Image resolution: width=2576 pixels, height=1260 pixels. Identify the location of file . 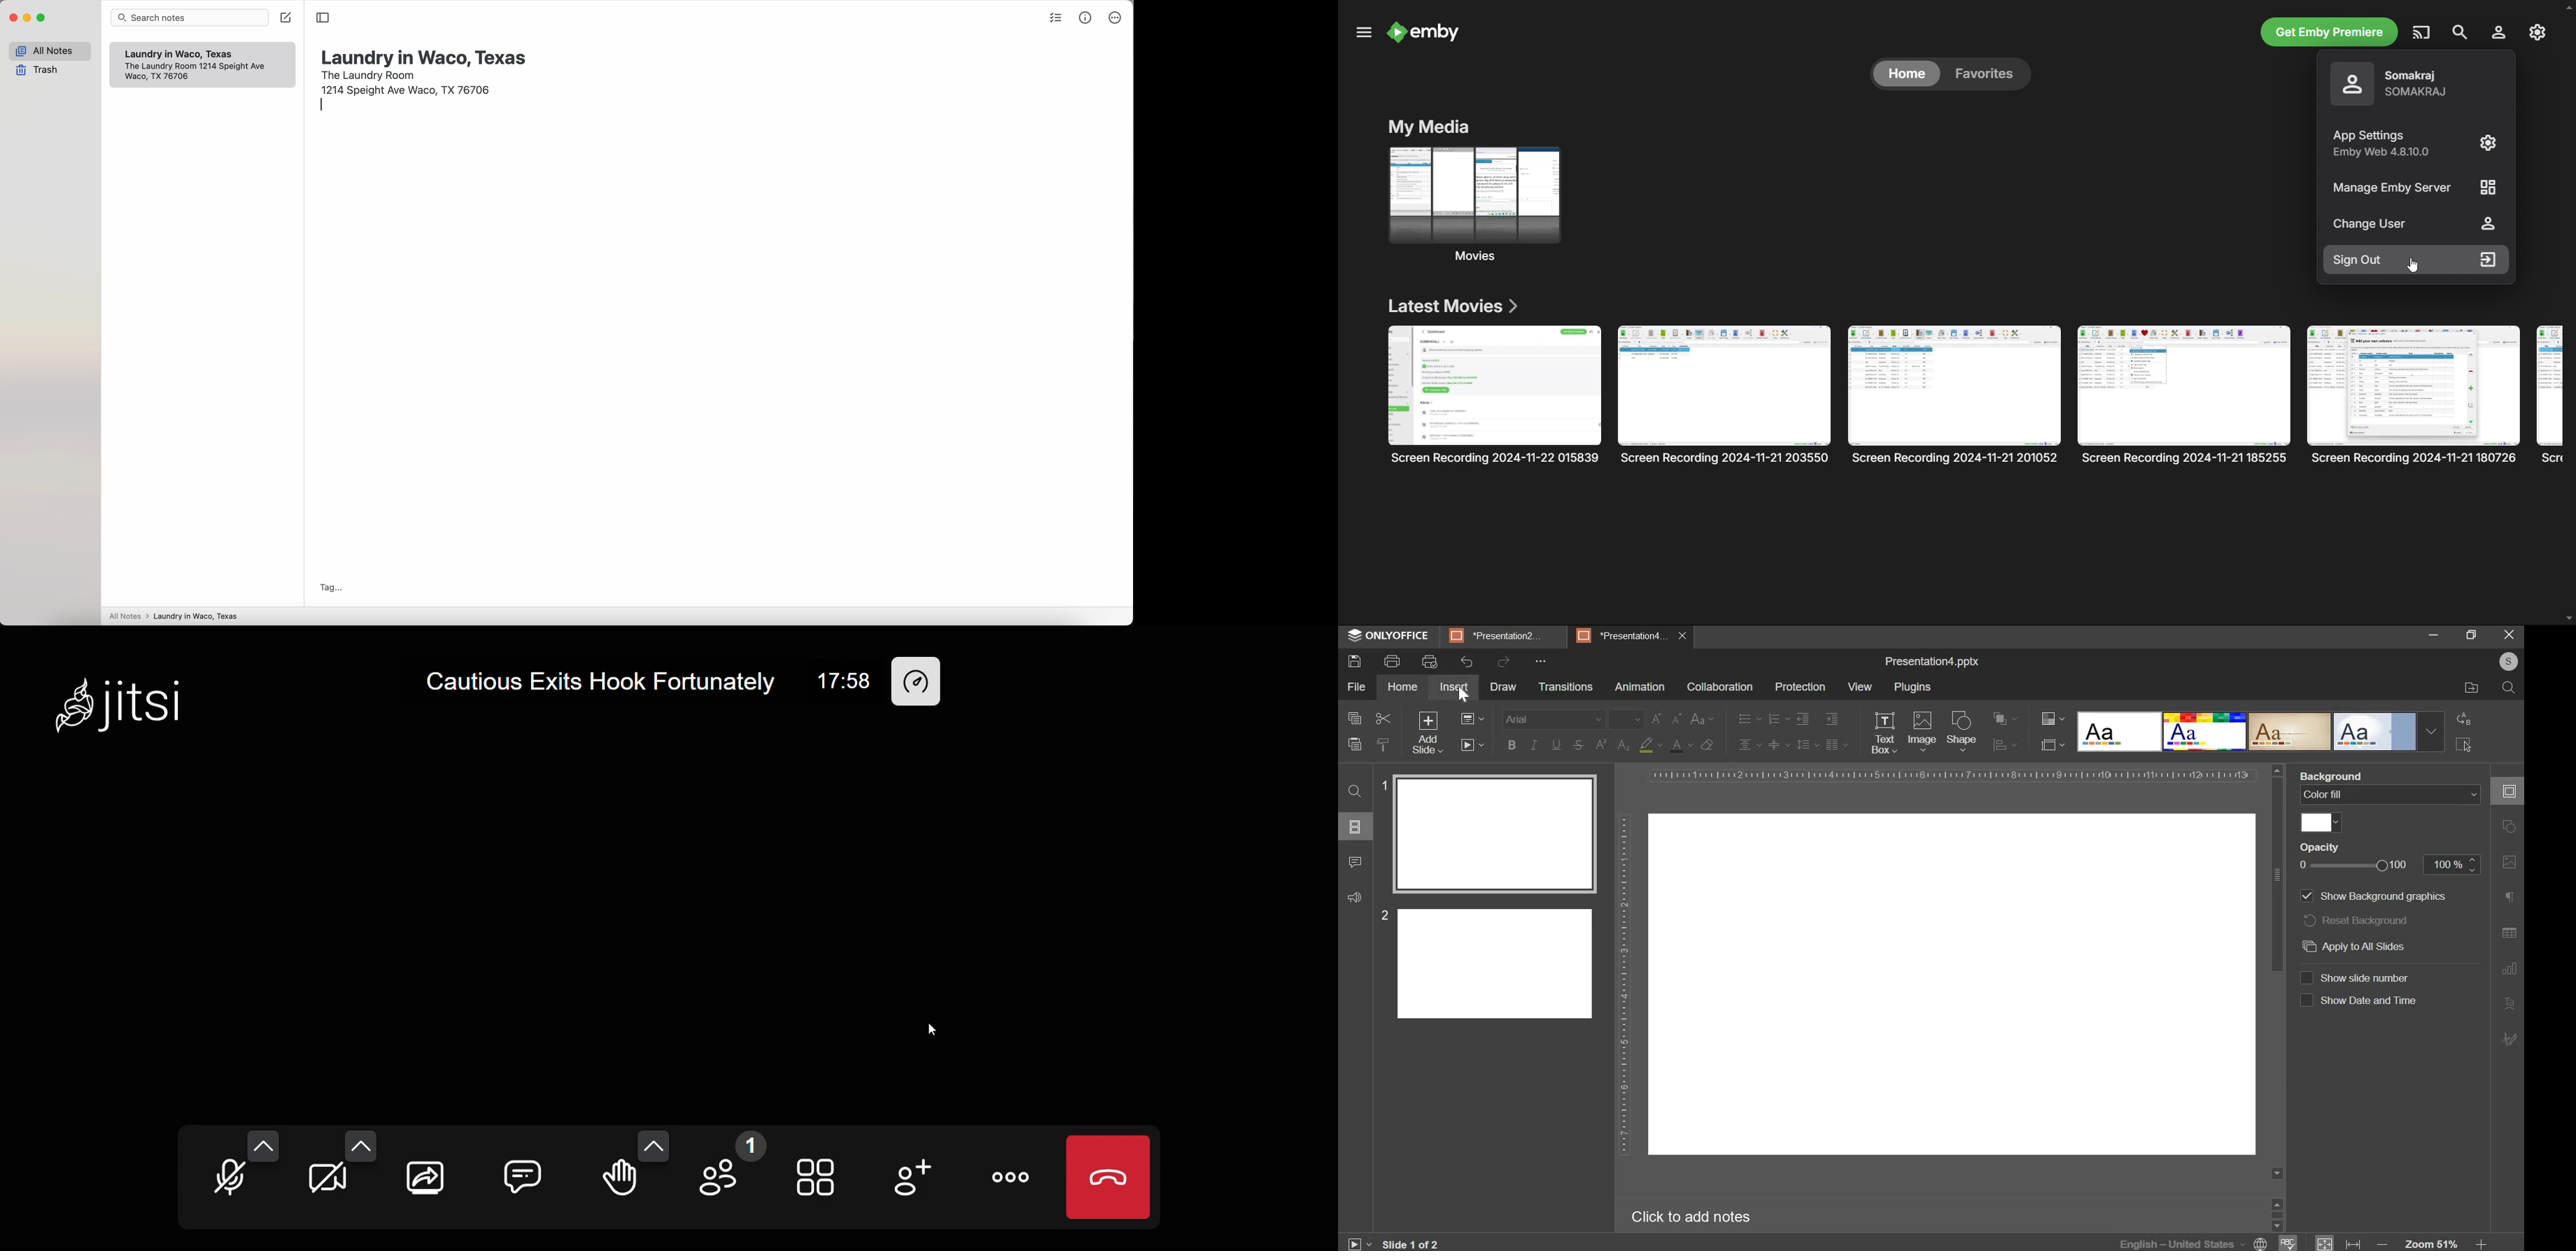
(1356, 687).